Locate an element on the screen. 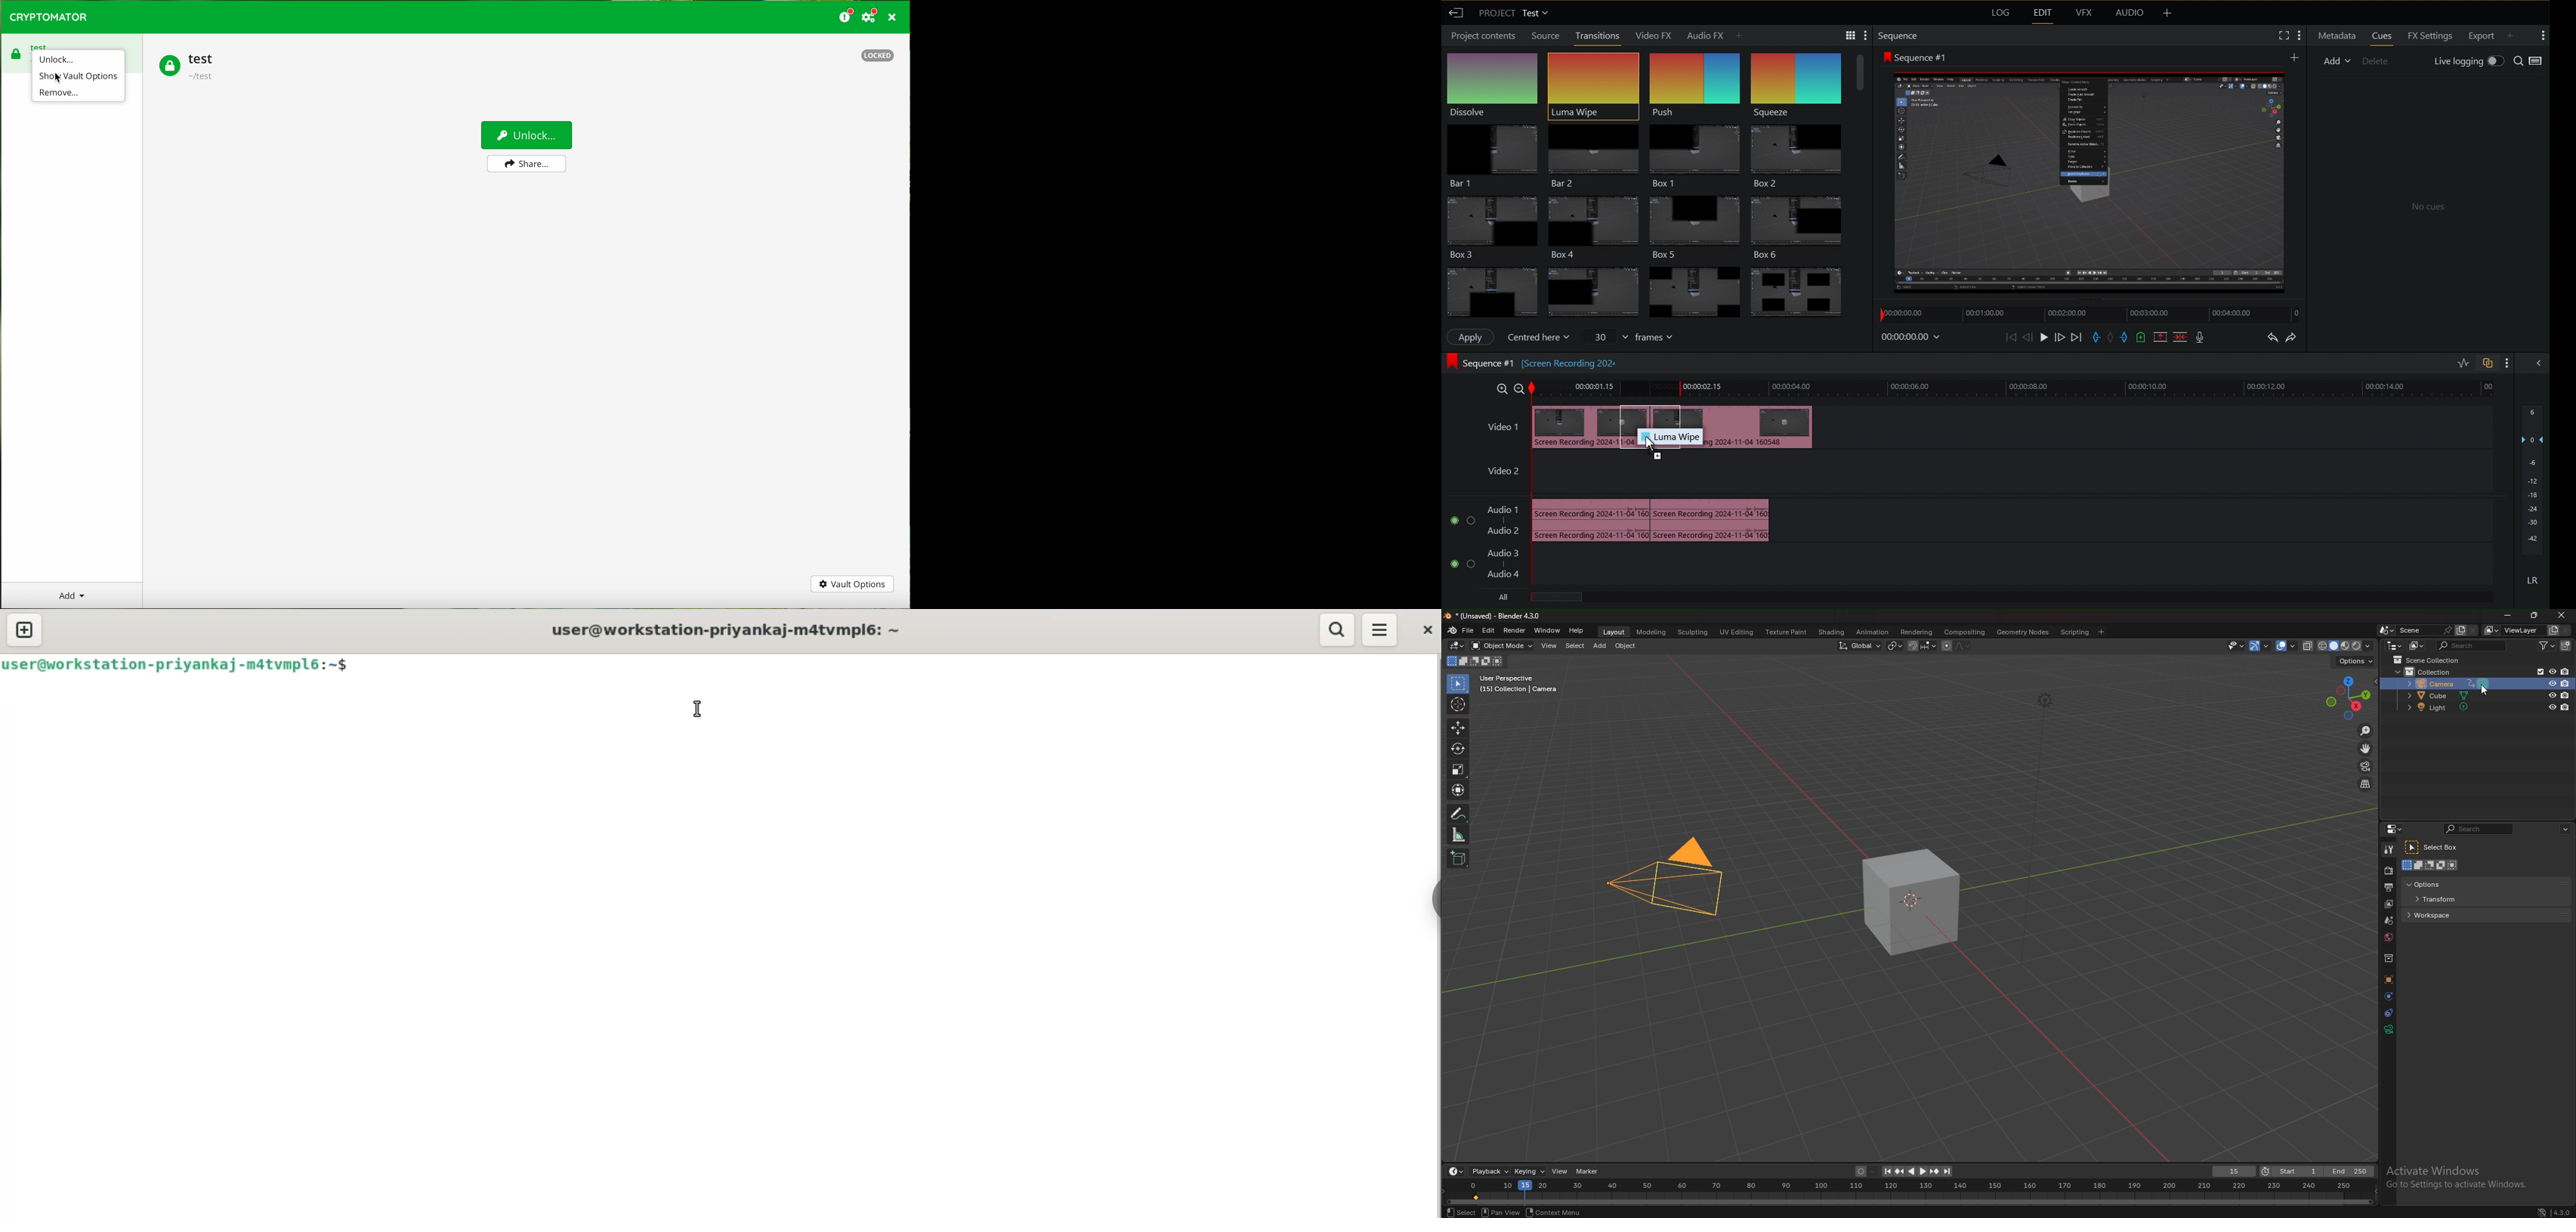 The width and height of the screenshot is (2576, 1232). Transitions is located at coordinates (1598, 35).